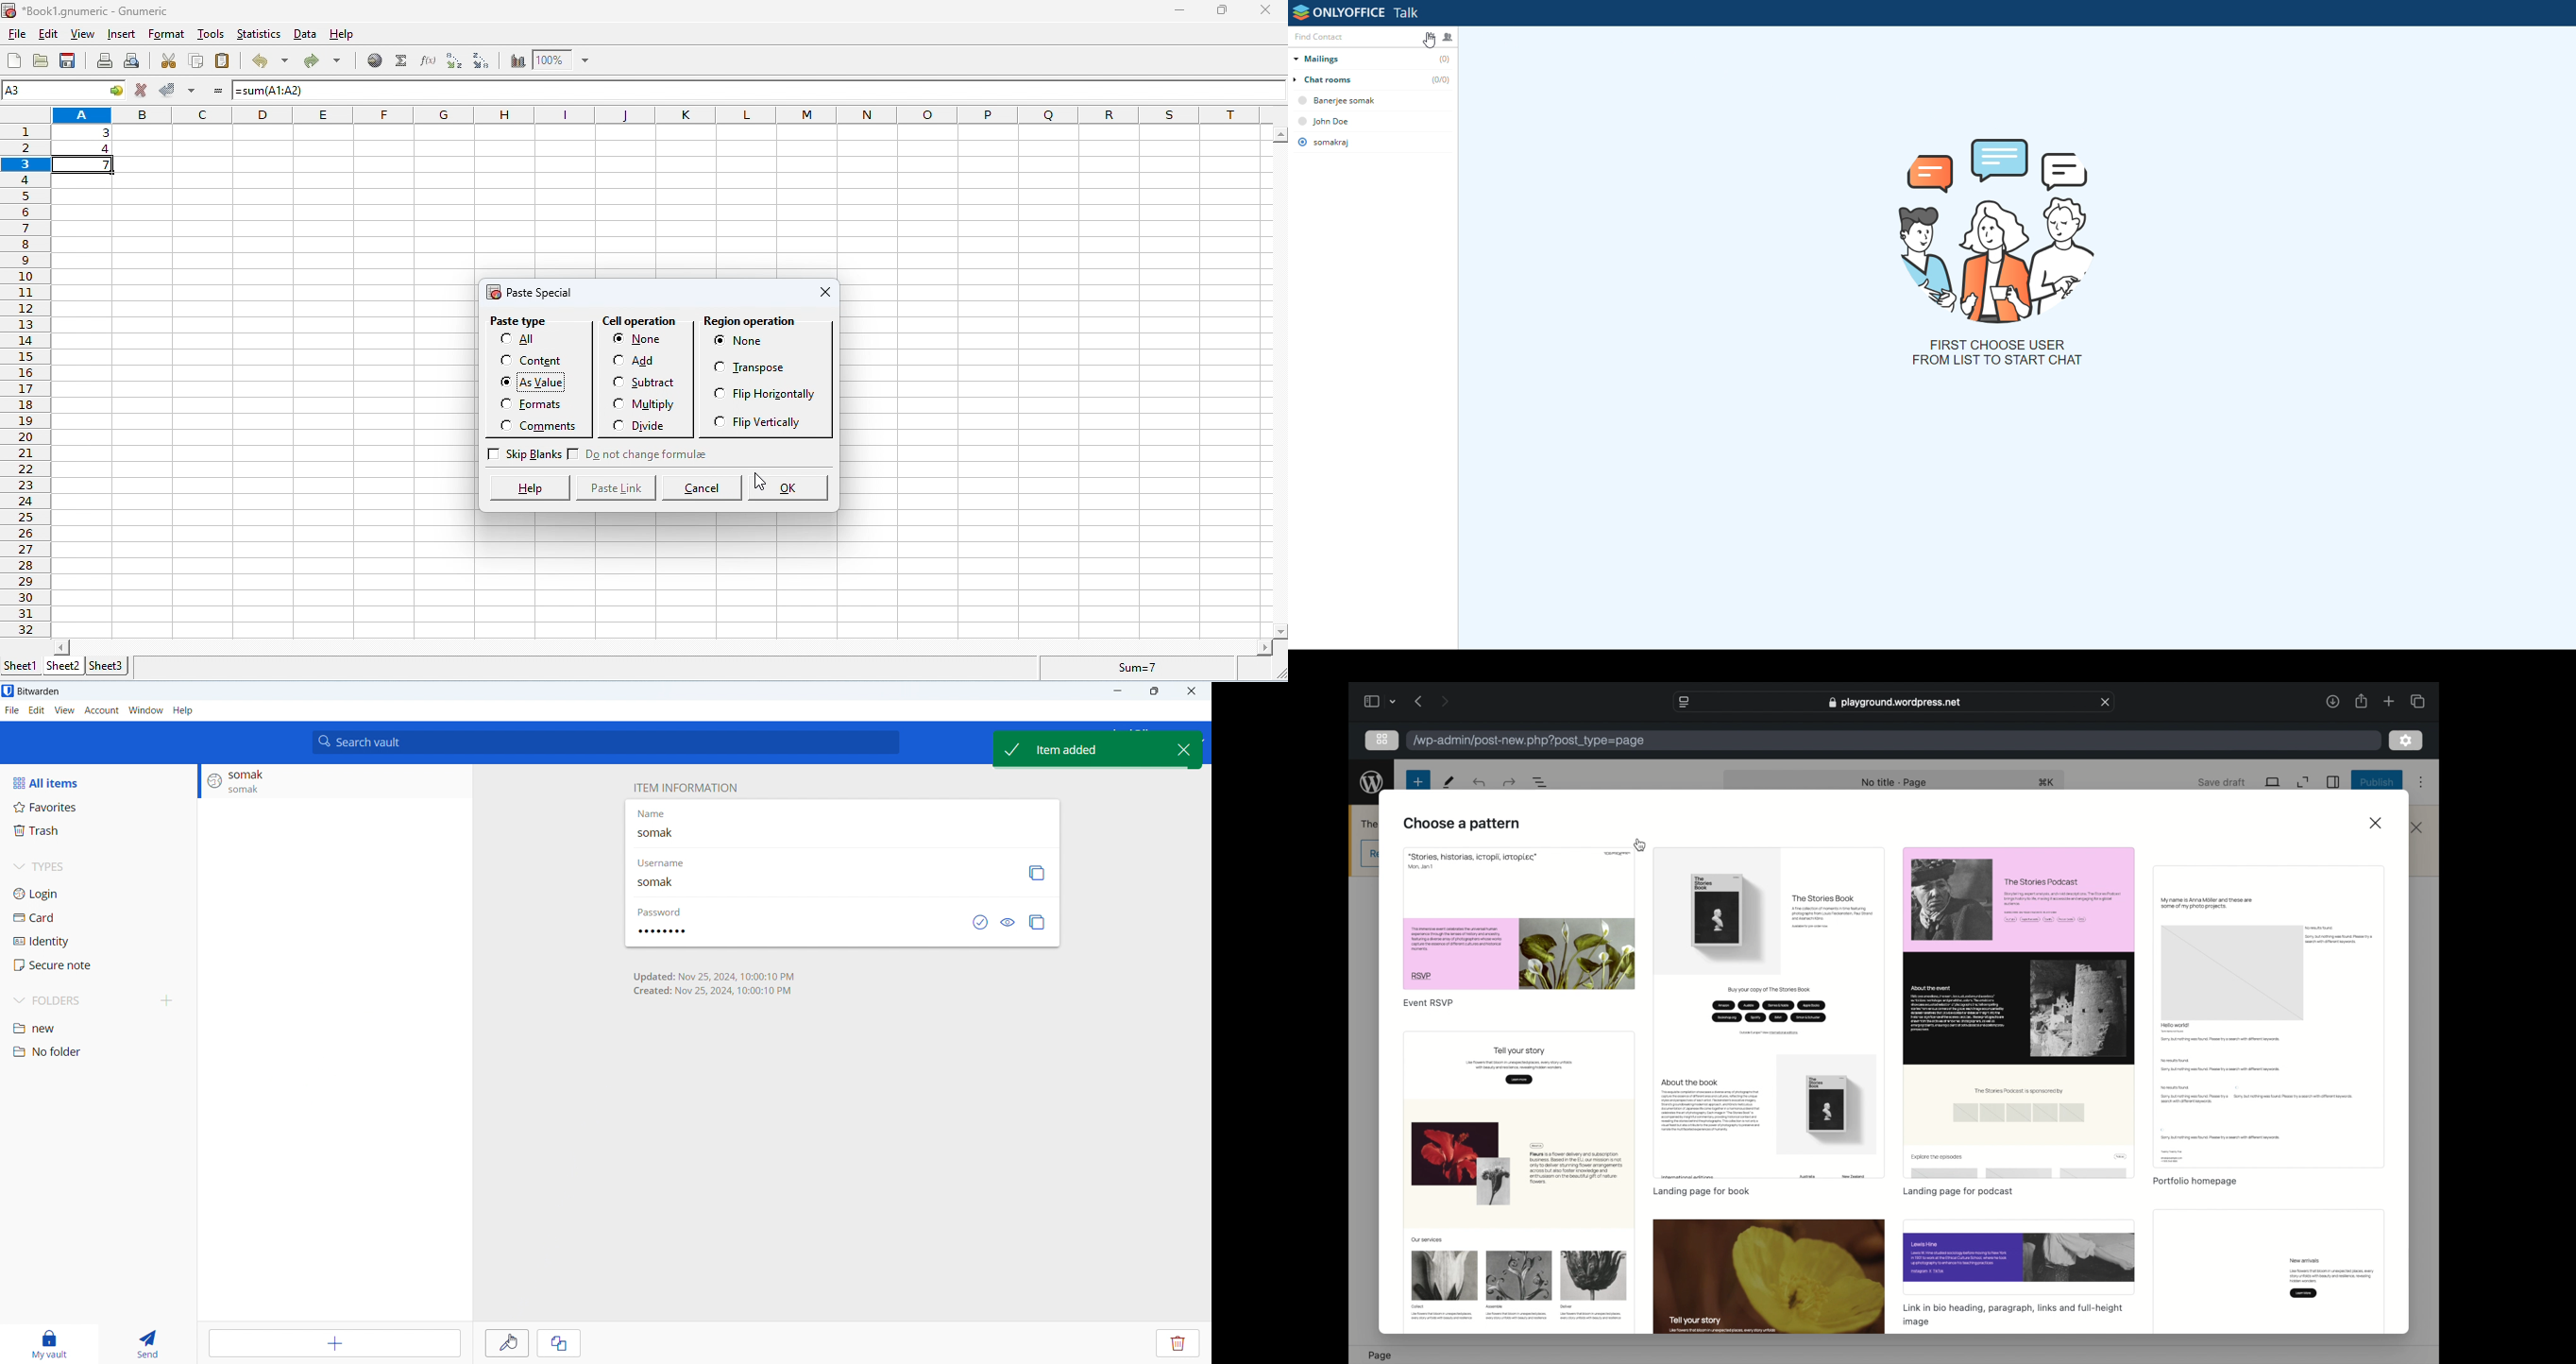 Image resolution: width=2576 pixels, height=1372 pixels. Describe the element at coordinates (1450, 782) in the screenshot. I see `tools` at that location.